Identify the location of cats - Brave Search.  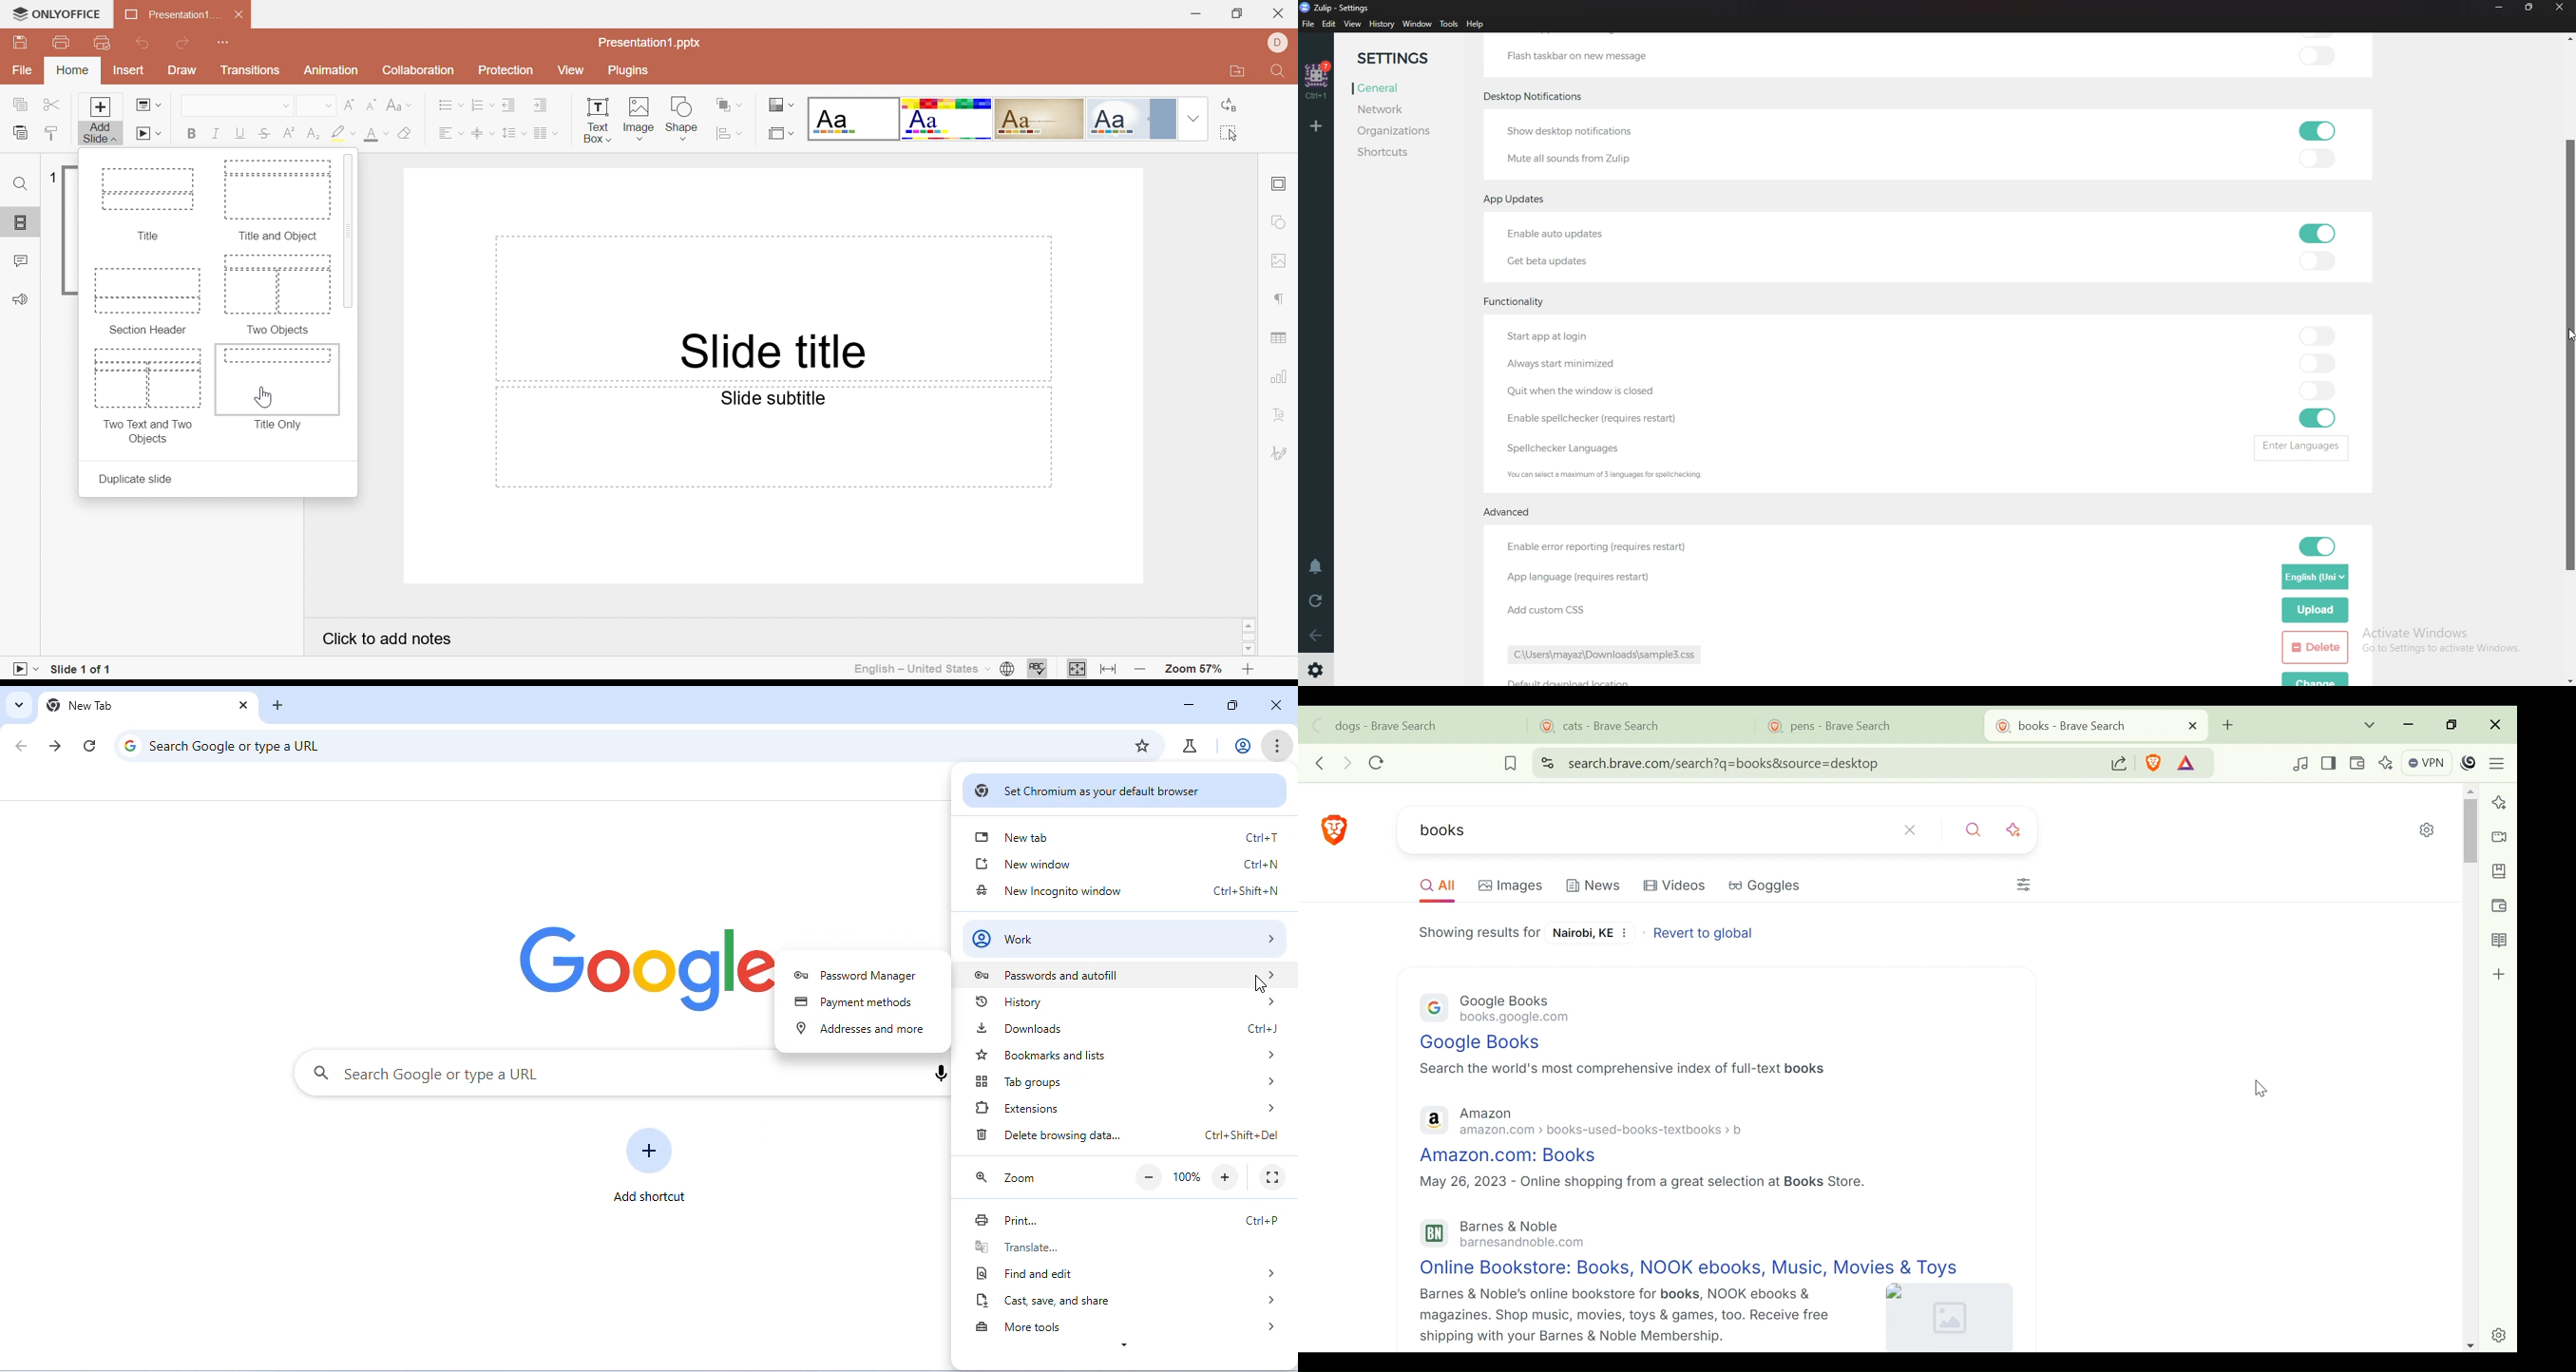
(1645, 728).